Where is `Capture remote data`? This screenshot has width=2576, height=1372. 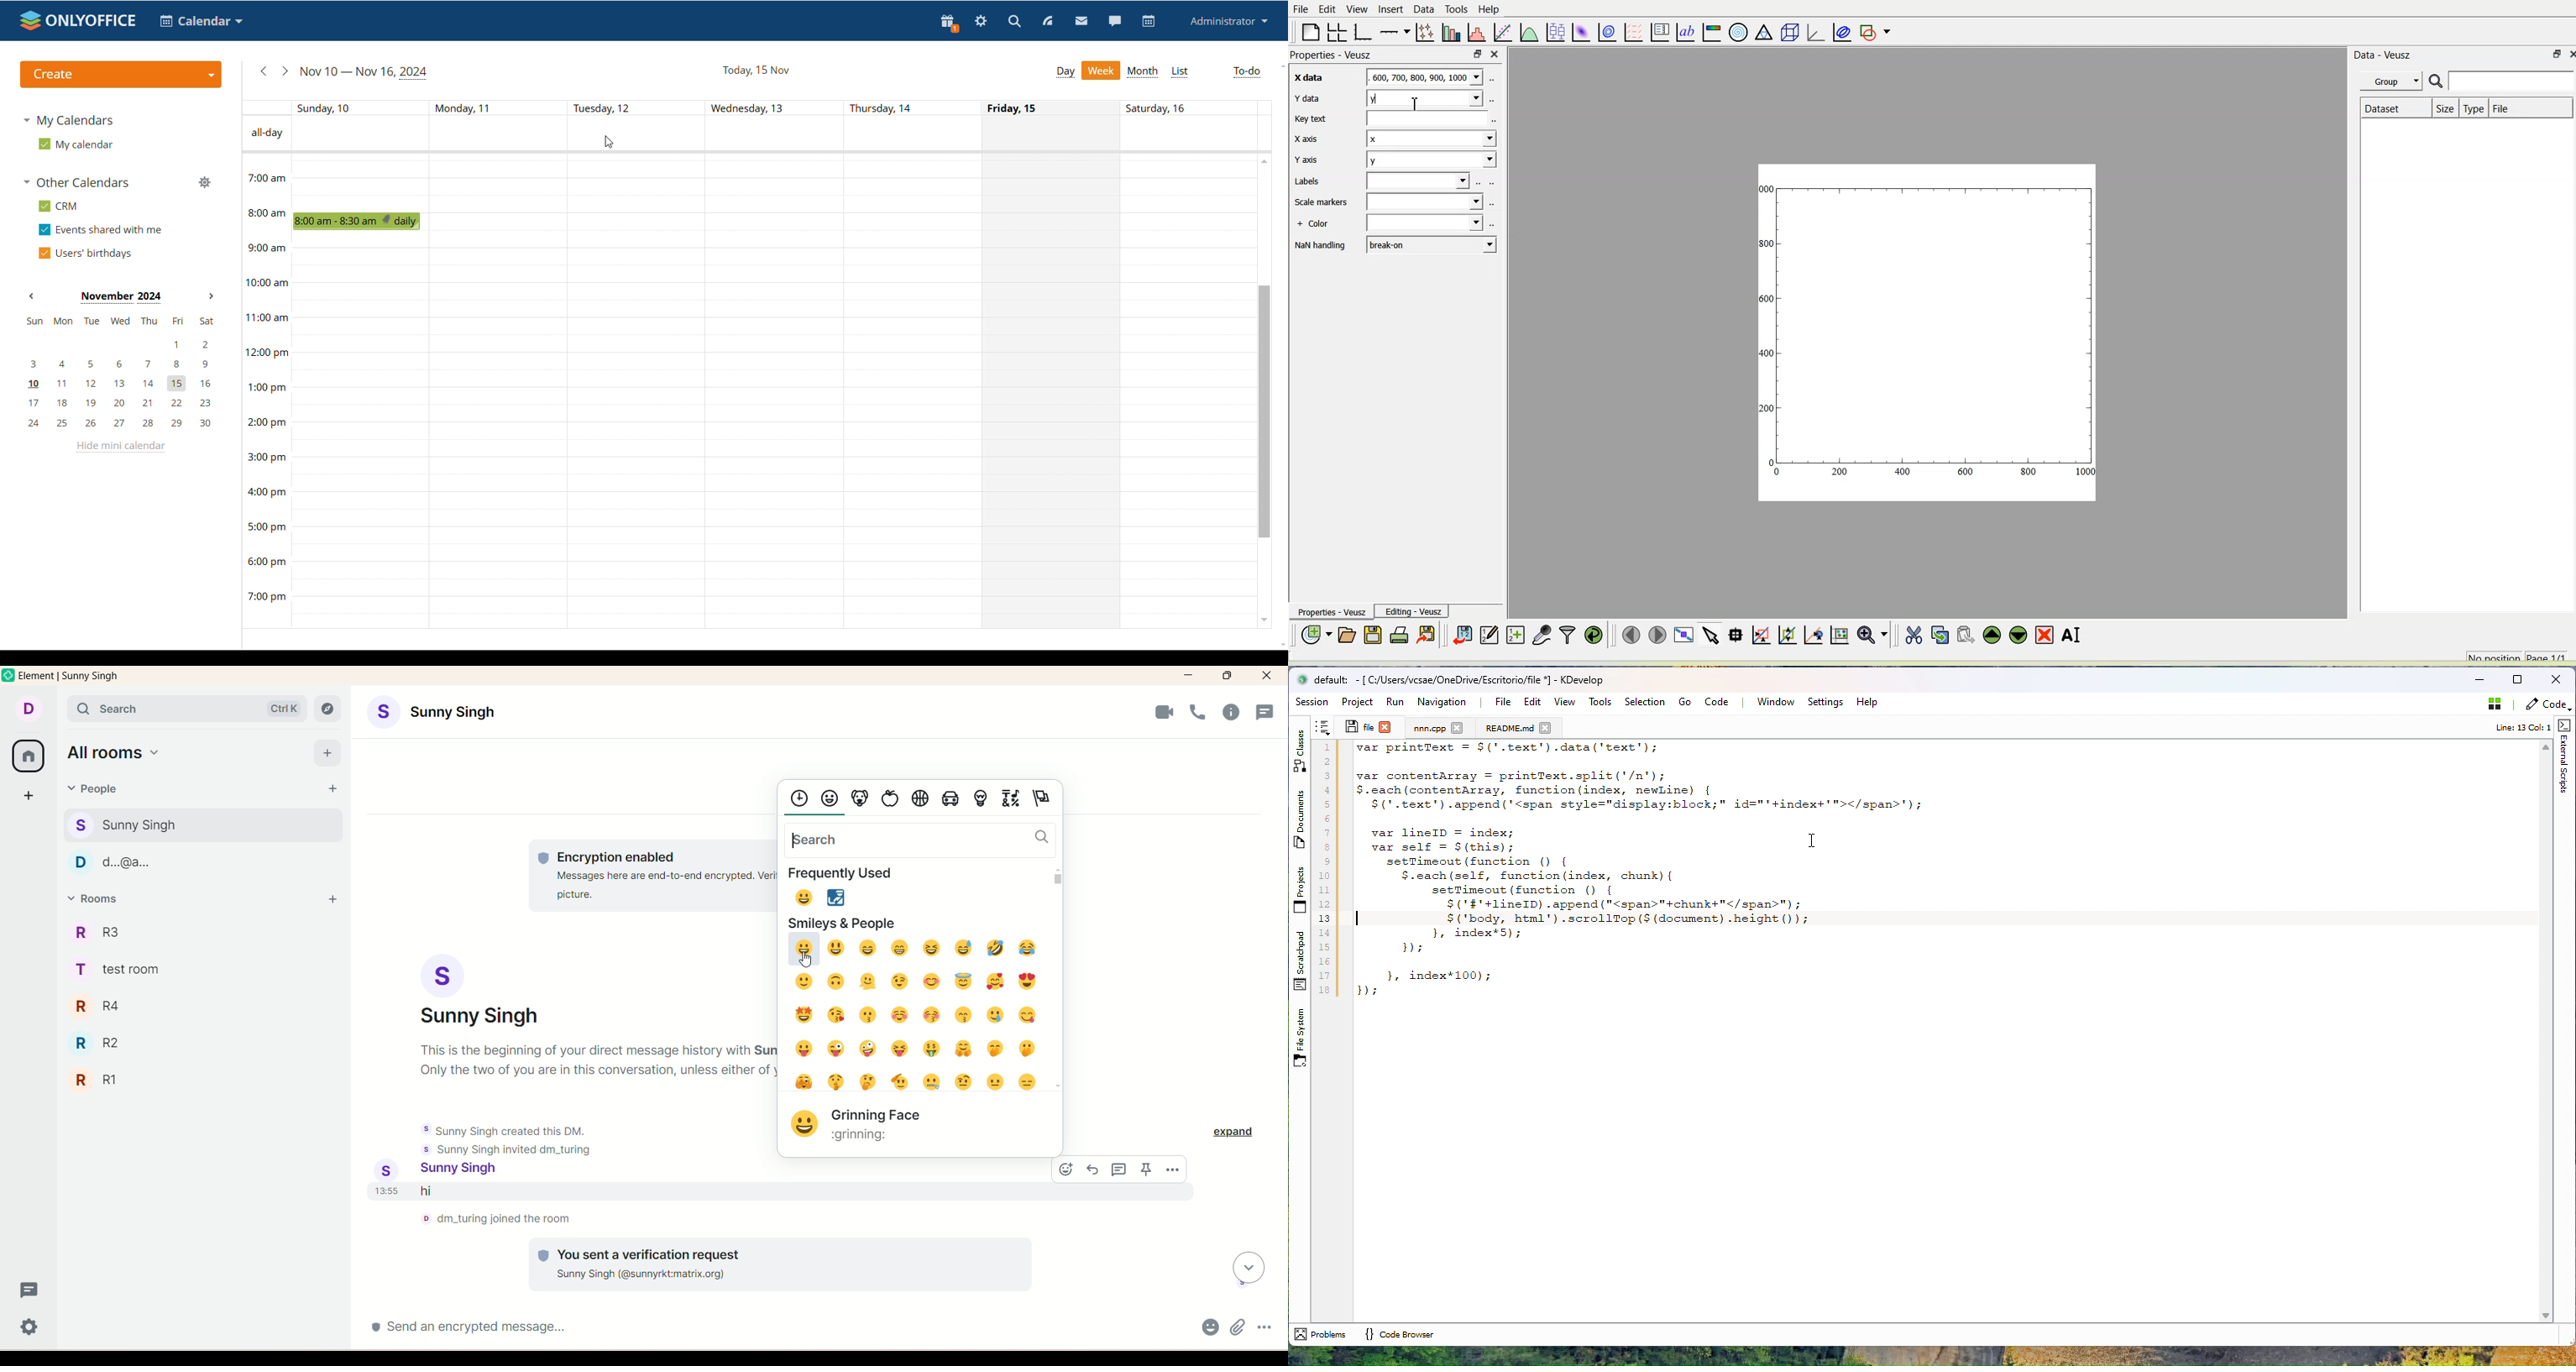 Capture remote data is located at coordinates (1542, 635).